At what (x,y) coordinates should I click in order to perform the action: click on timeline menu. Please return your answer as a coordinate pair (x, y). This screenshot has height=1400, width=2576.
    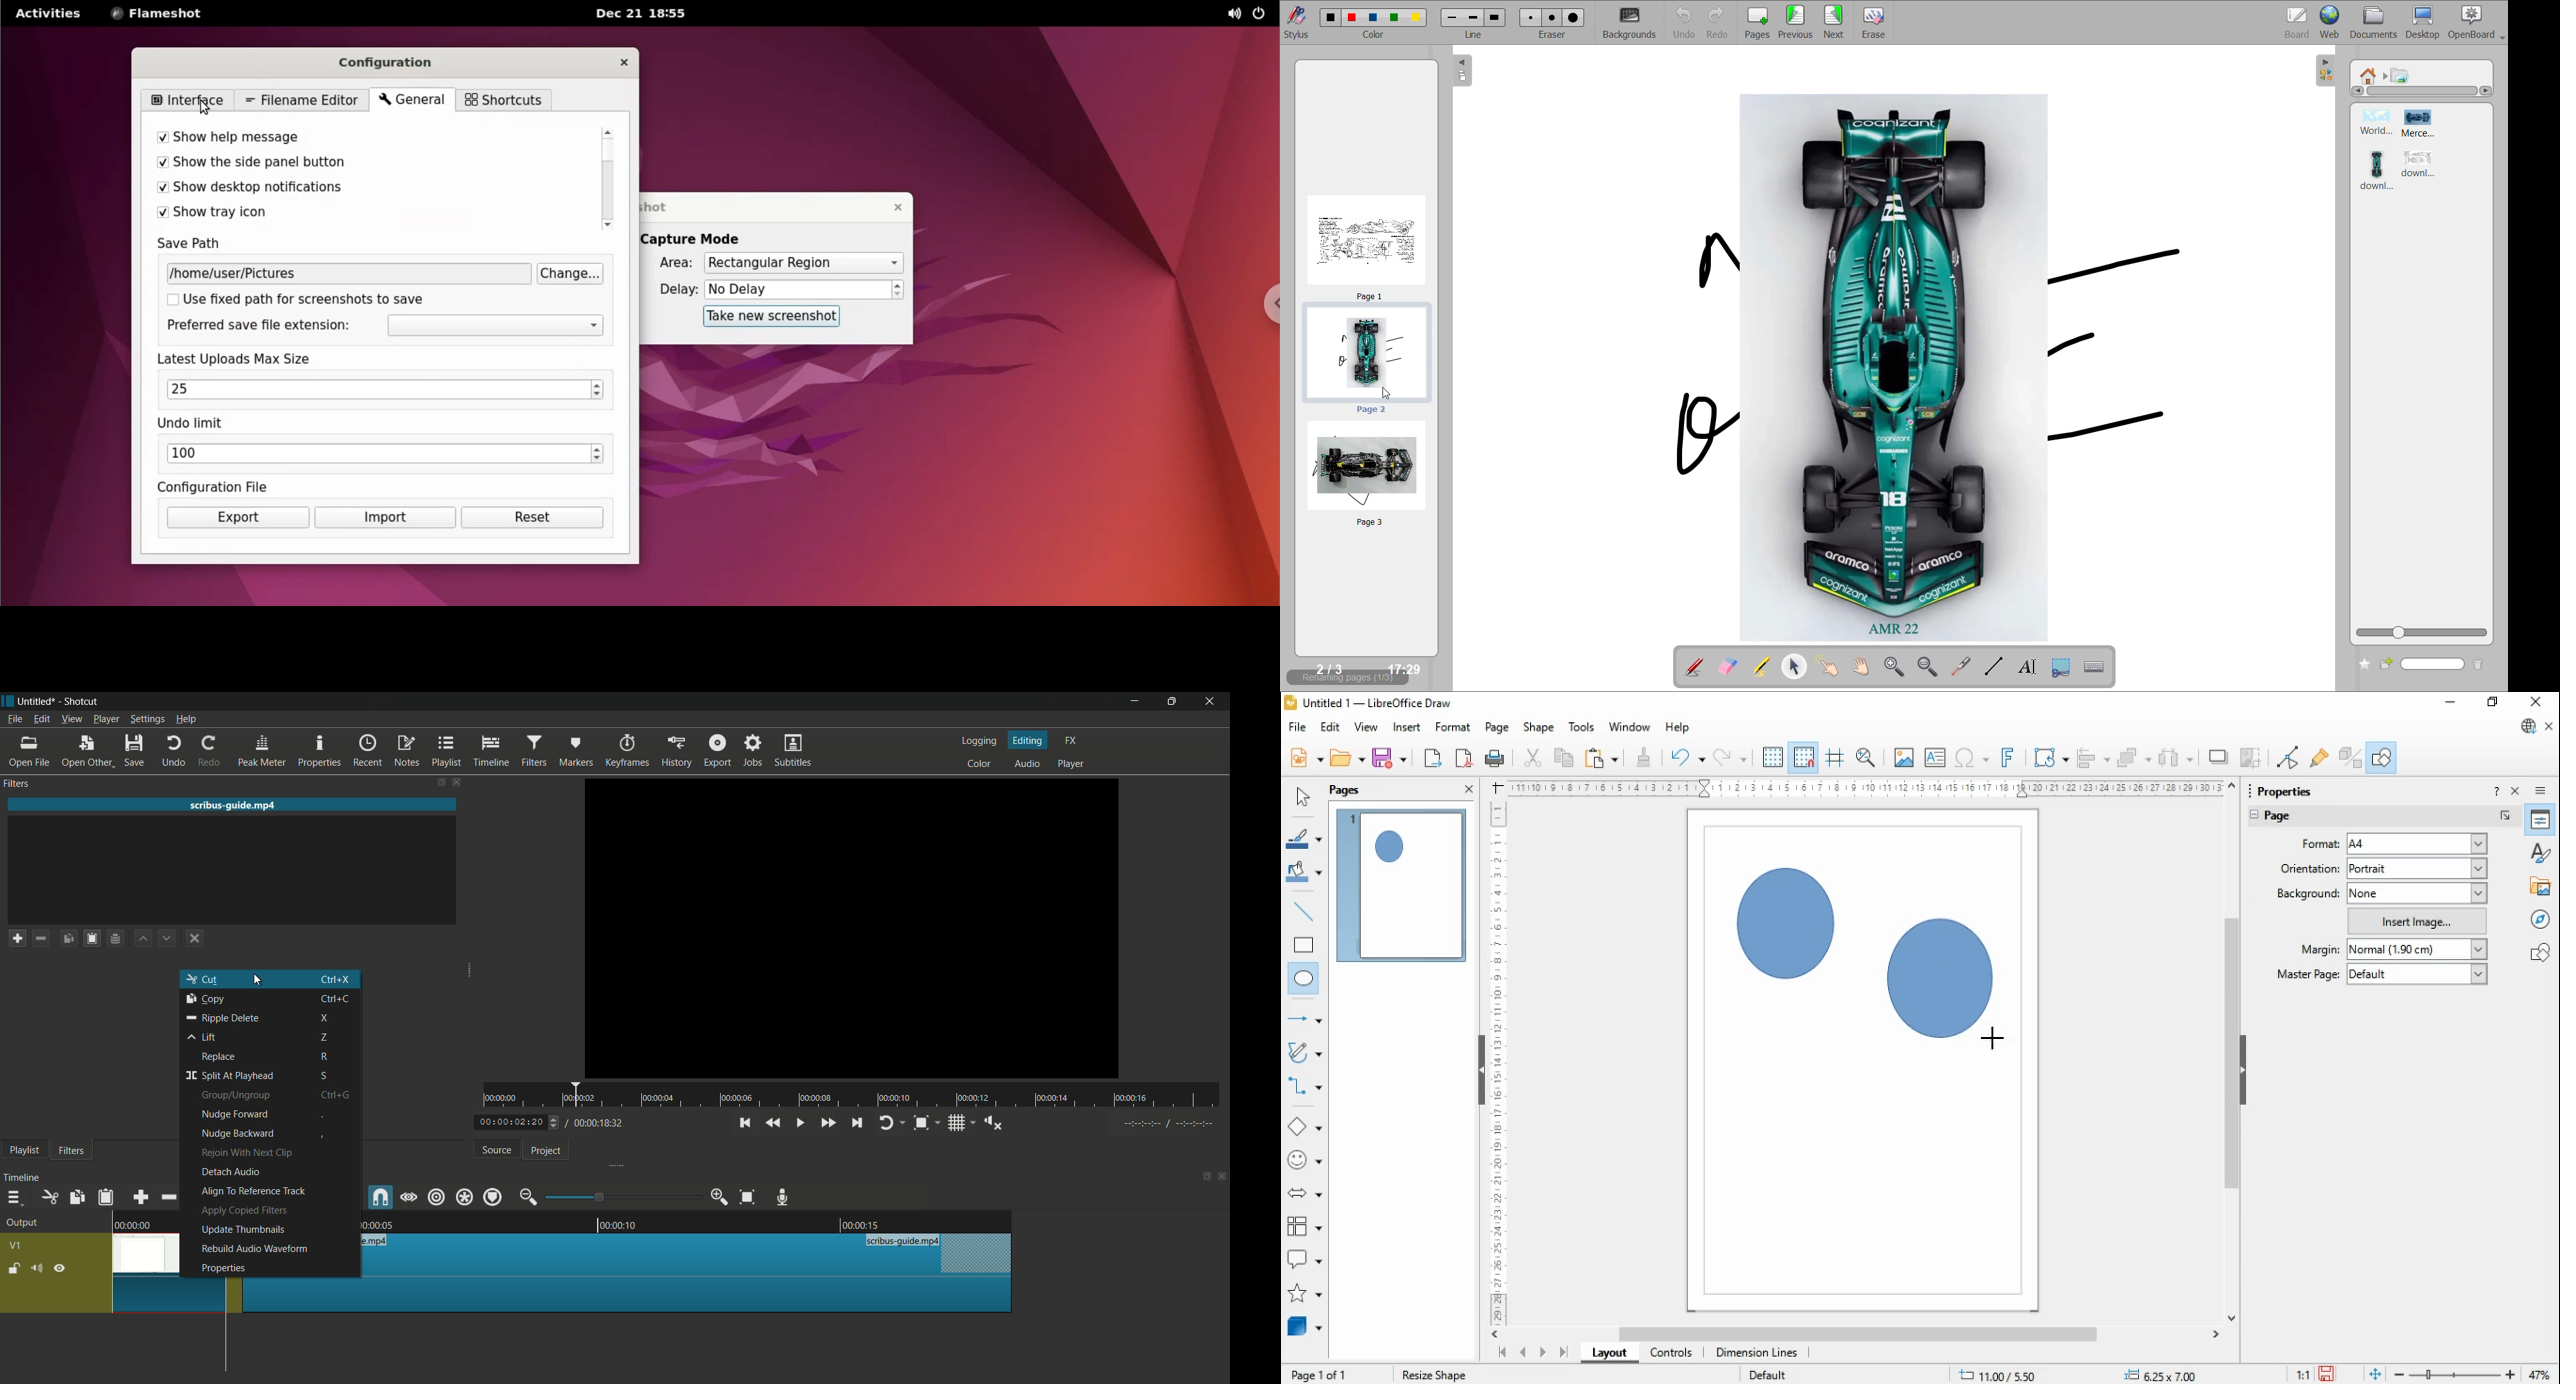
    Looking at the image, I should click on (13, 1198).